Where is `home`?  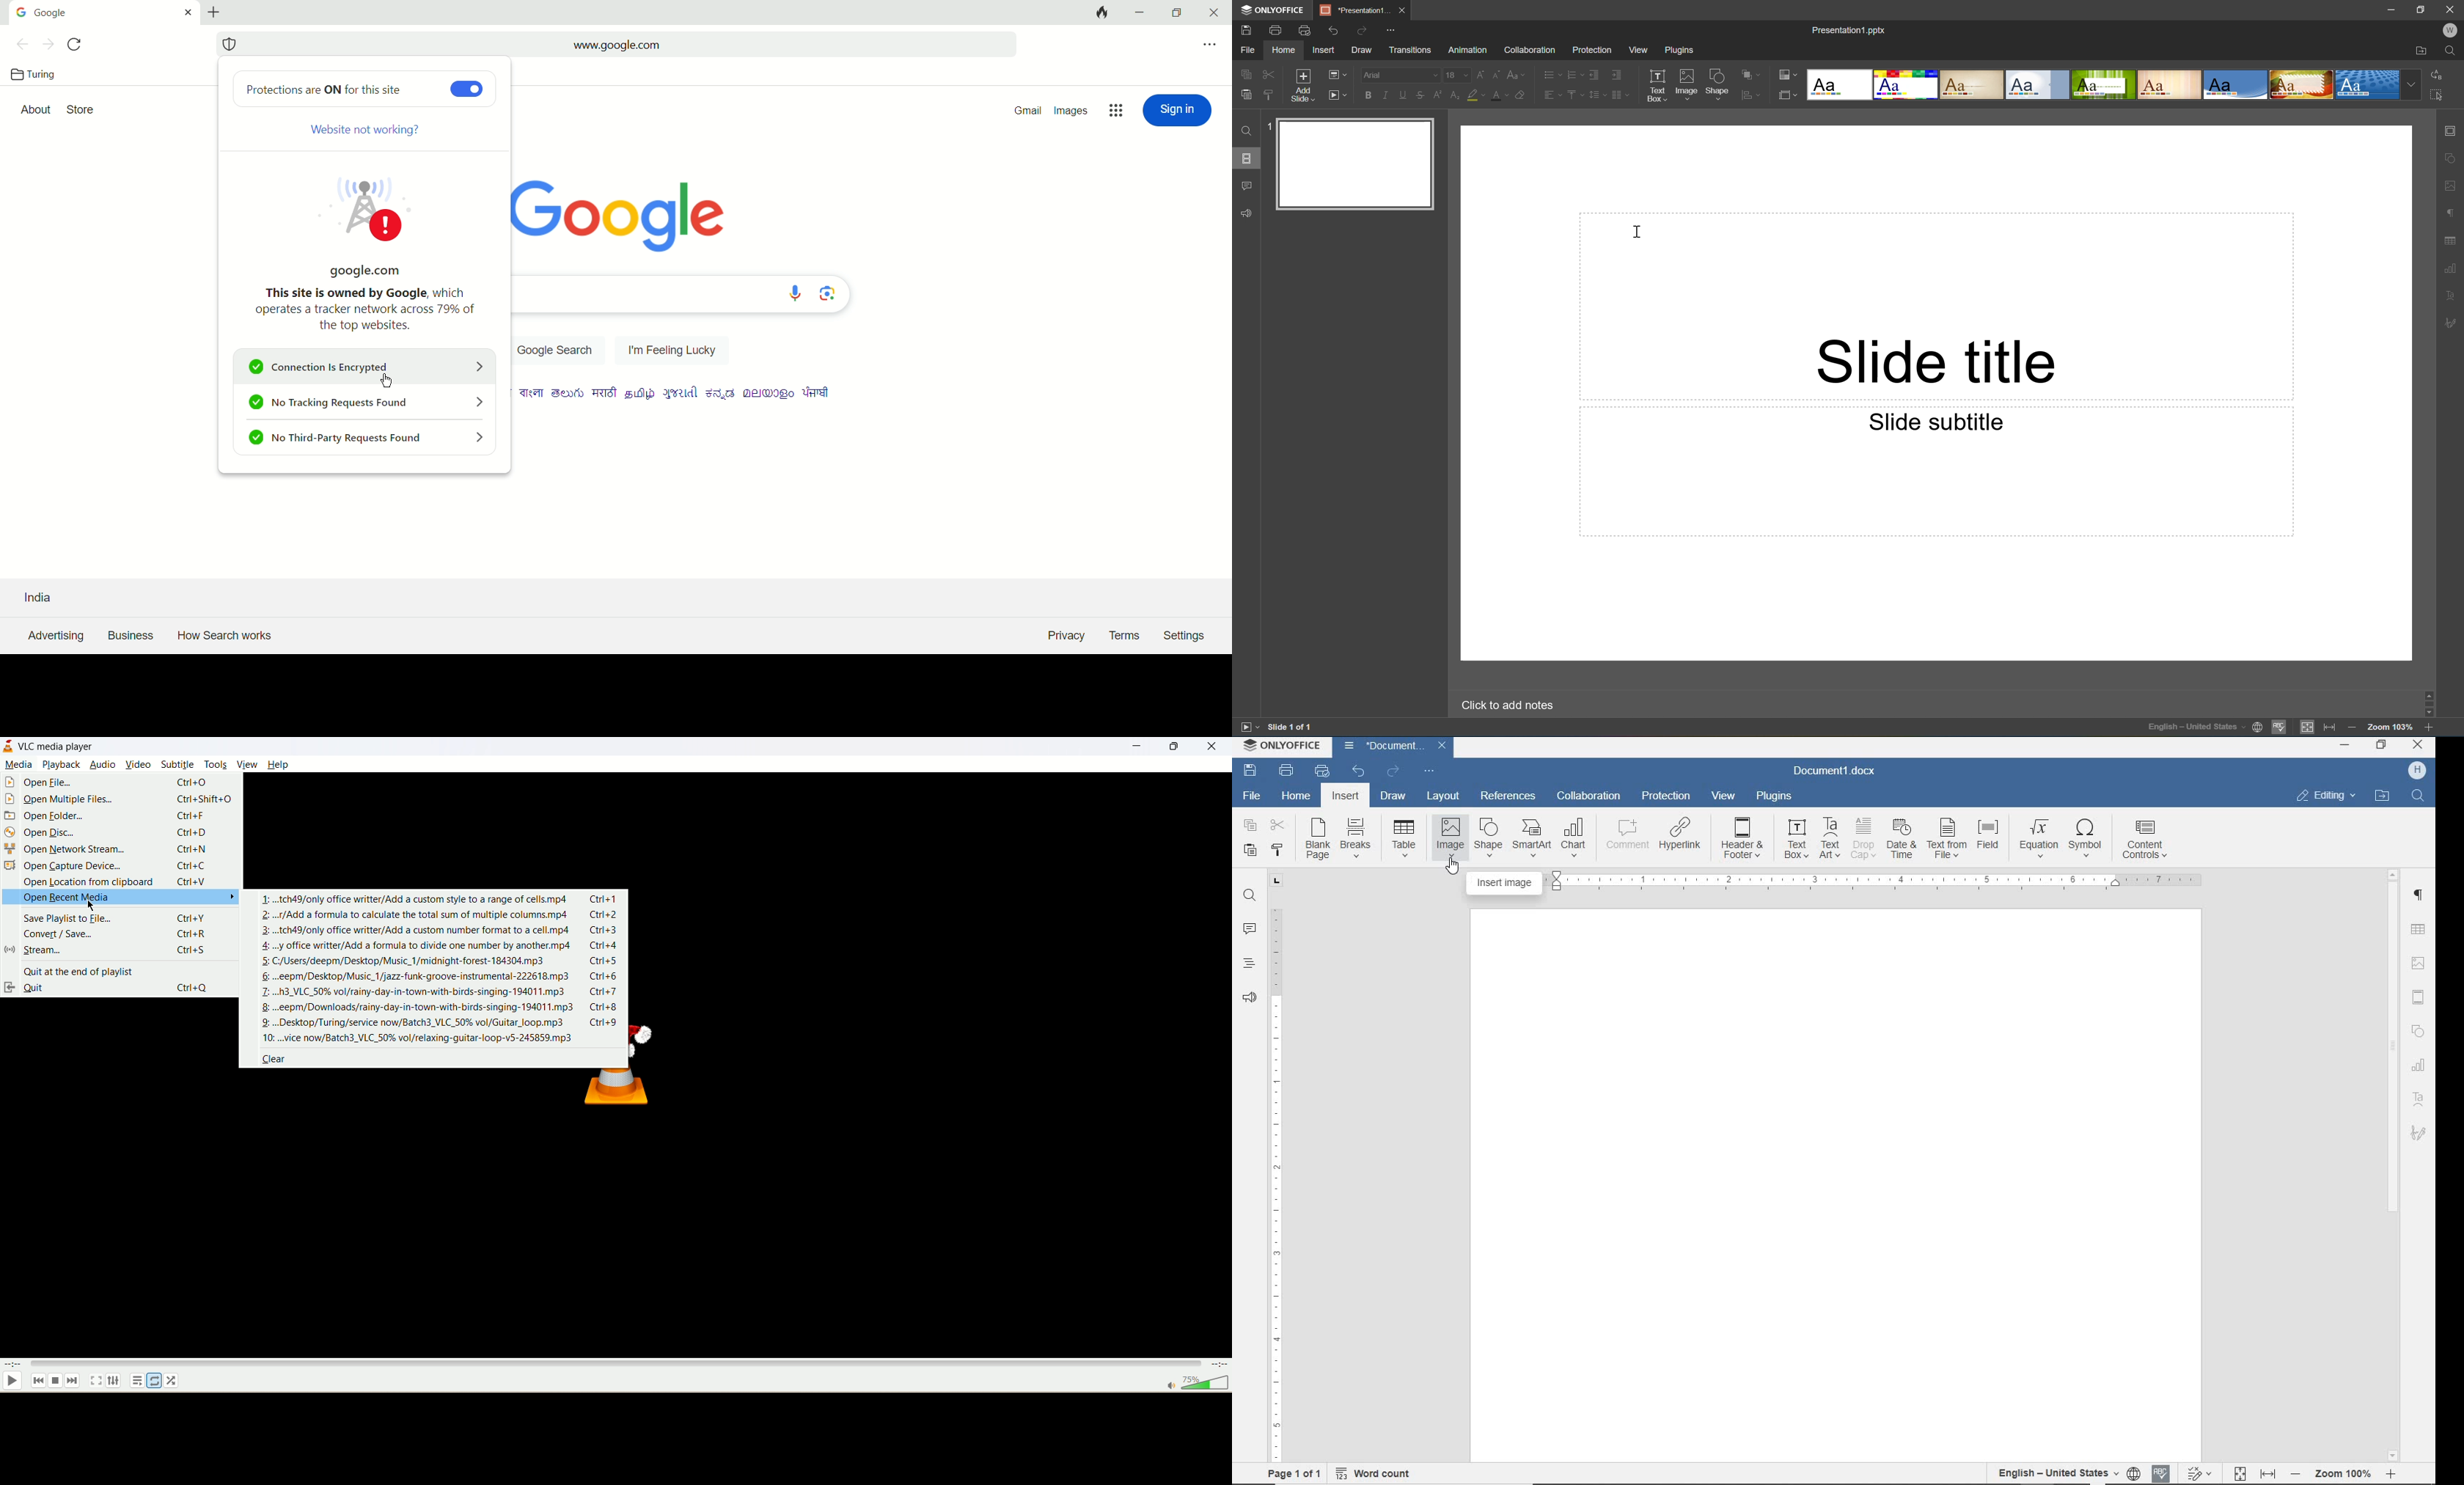 home is located at coordinates (1295, 799).